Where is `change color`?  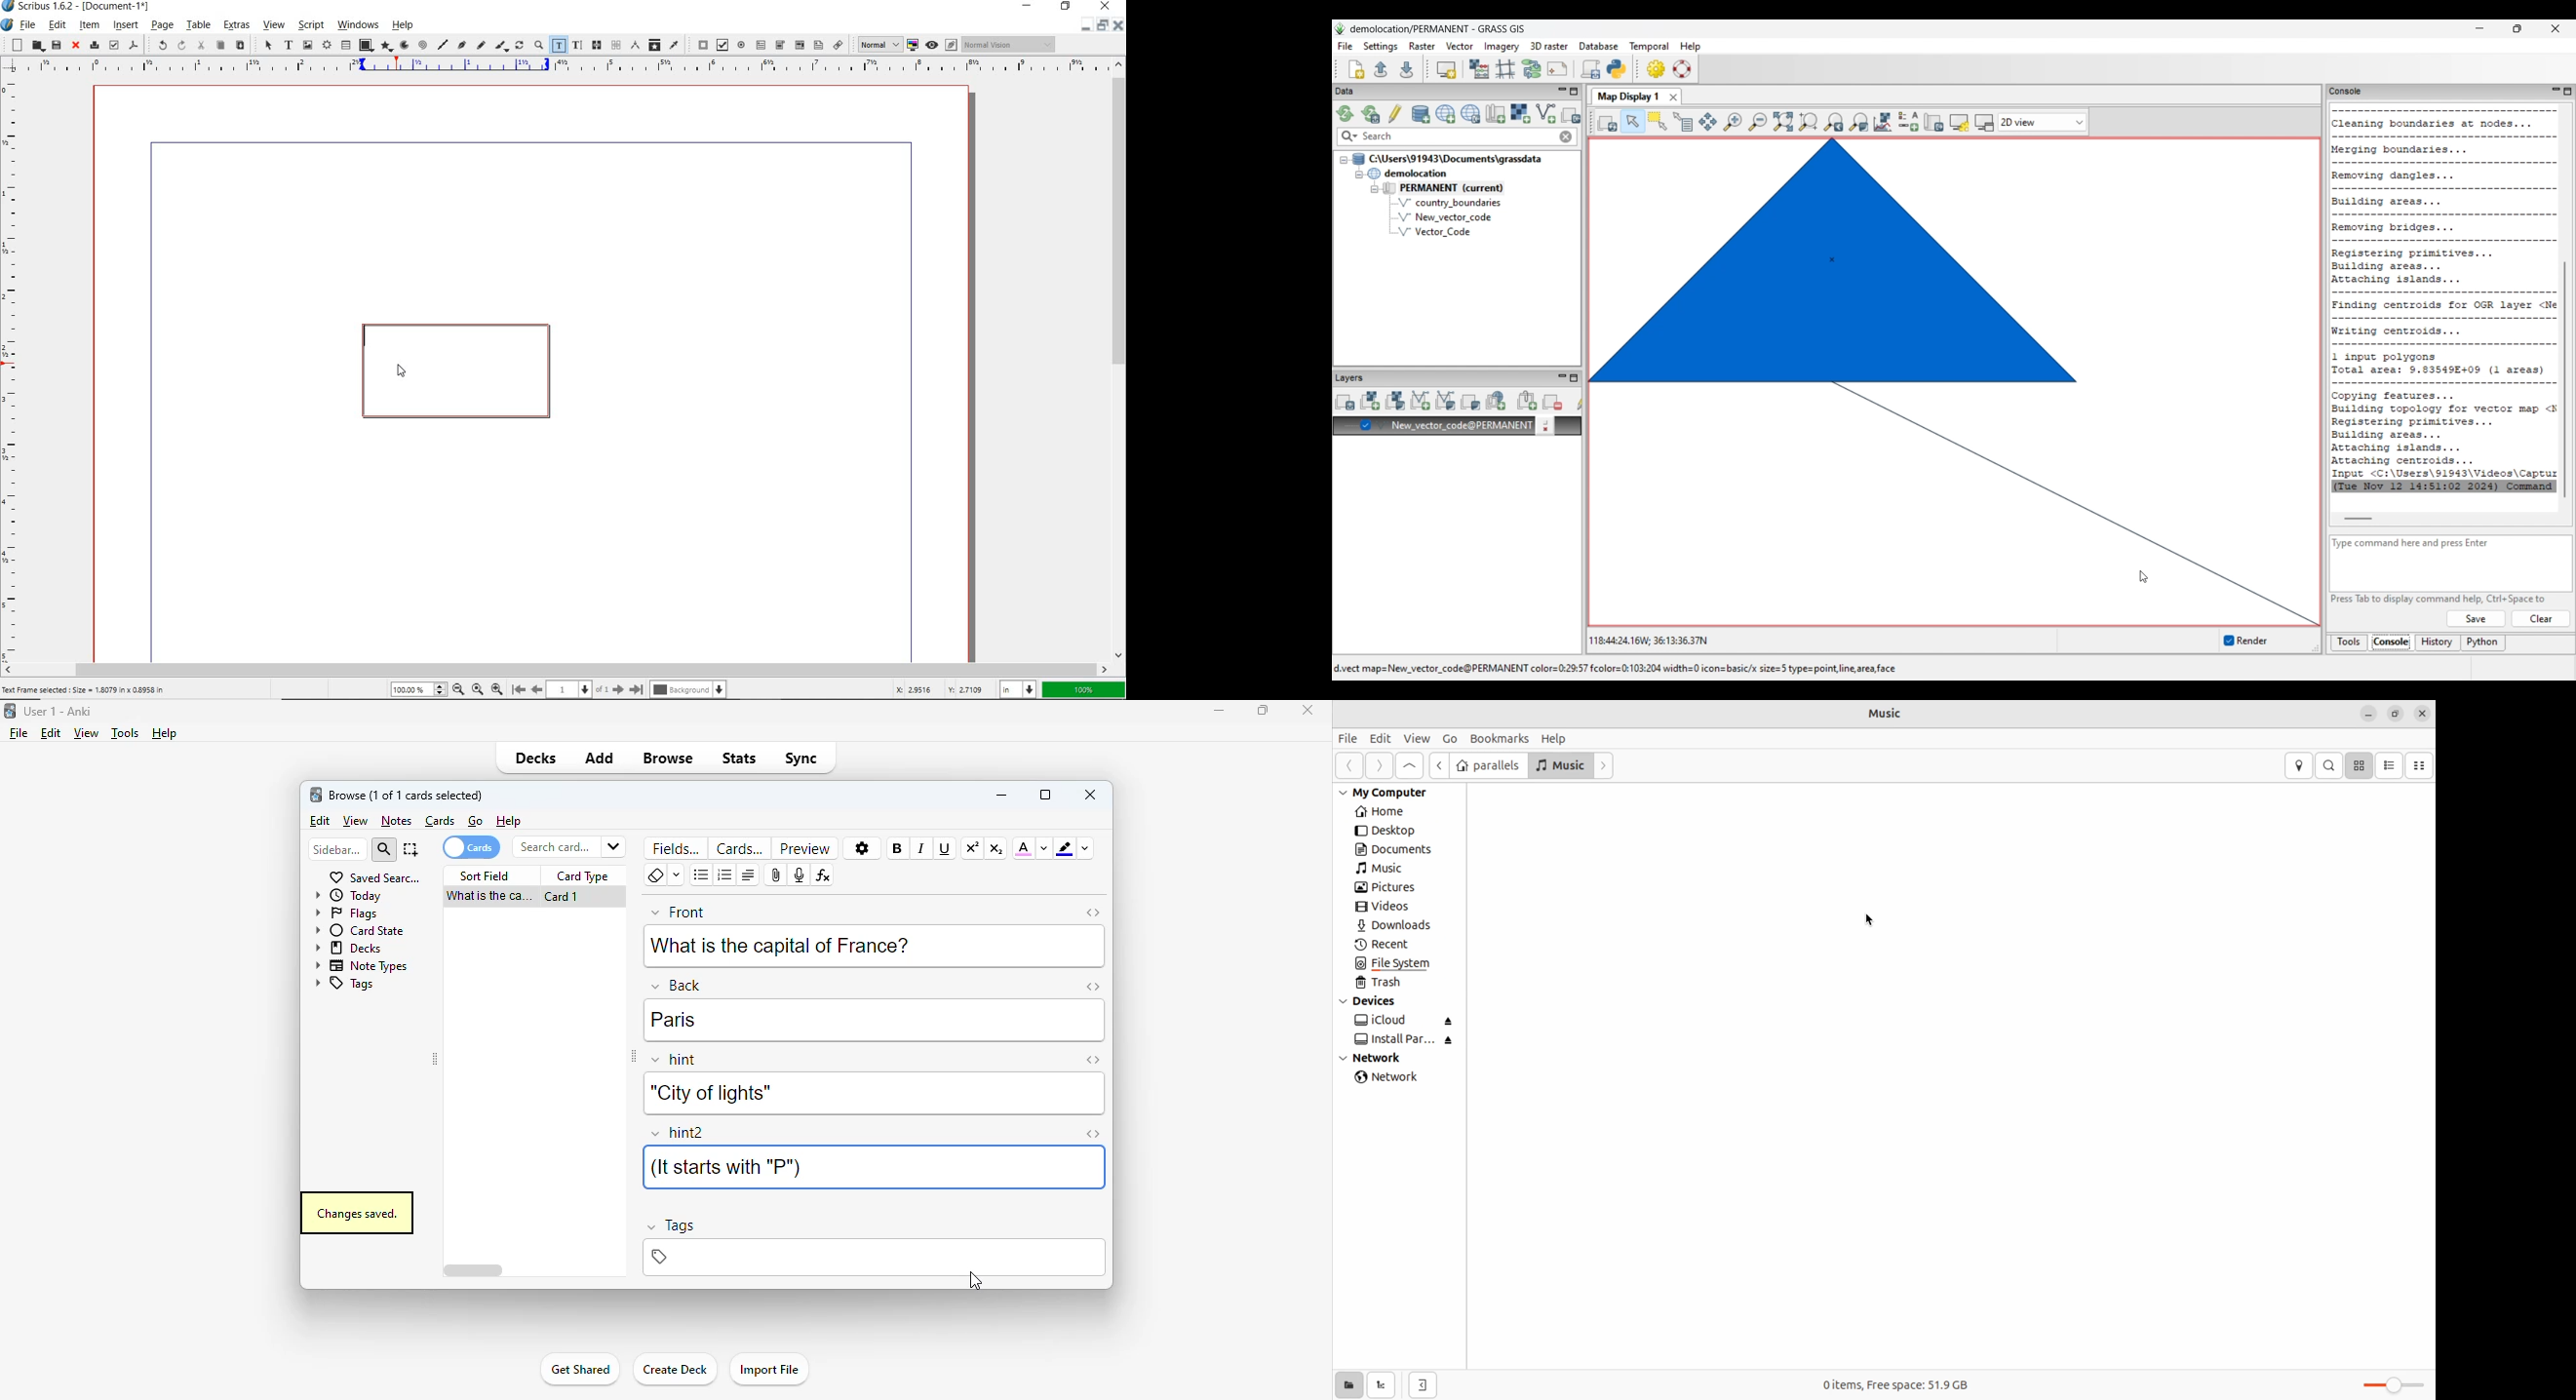
change color is located at coordinates (1085, 848).